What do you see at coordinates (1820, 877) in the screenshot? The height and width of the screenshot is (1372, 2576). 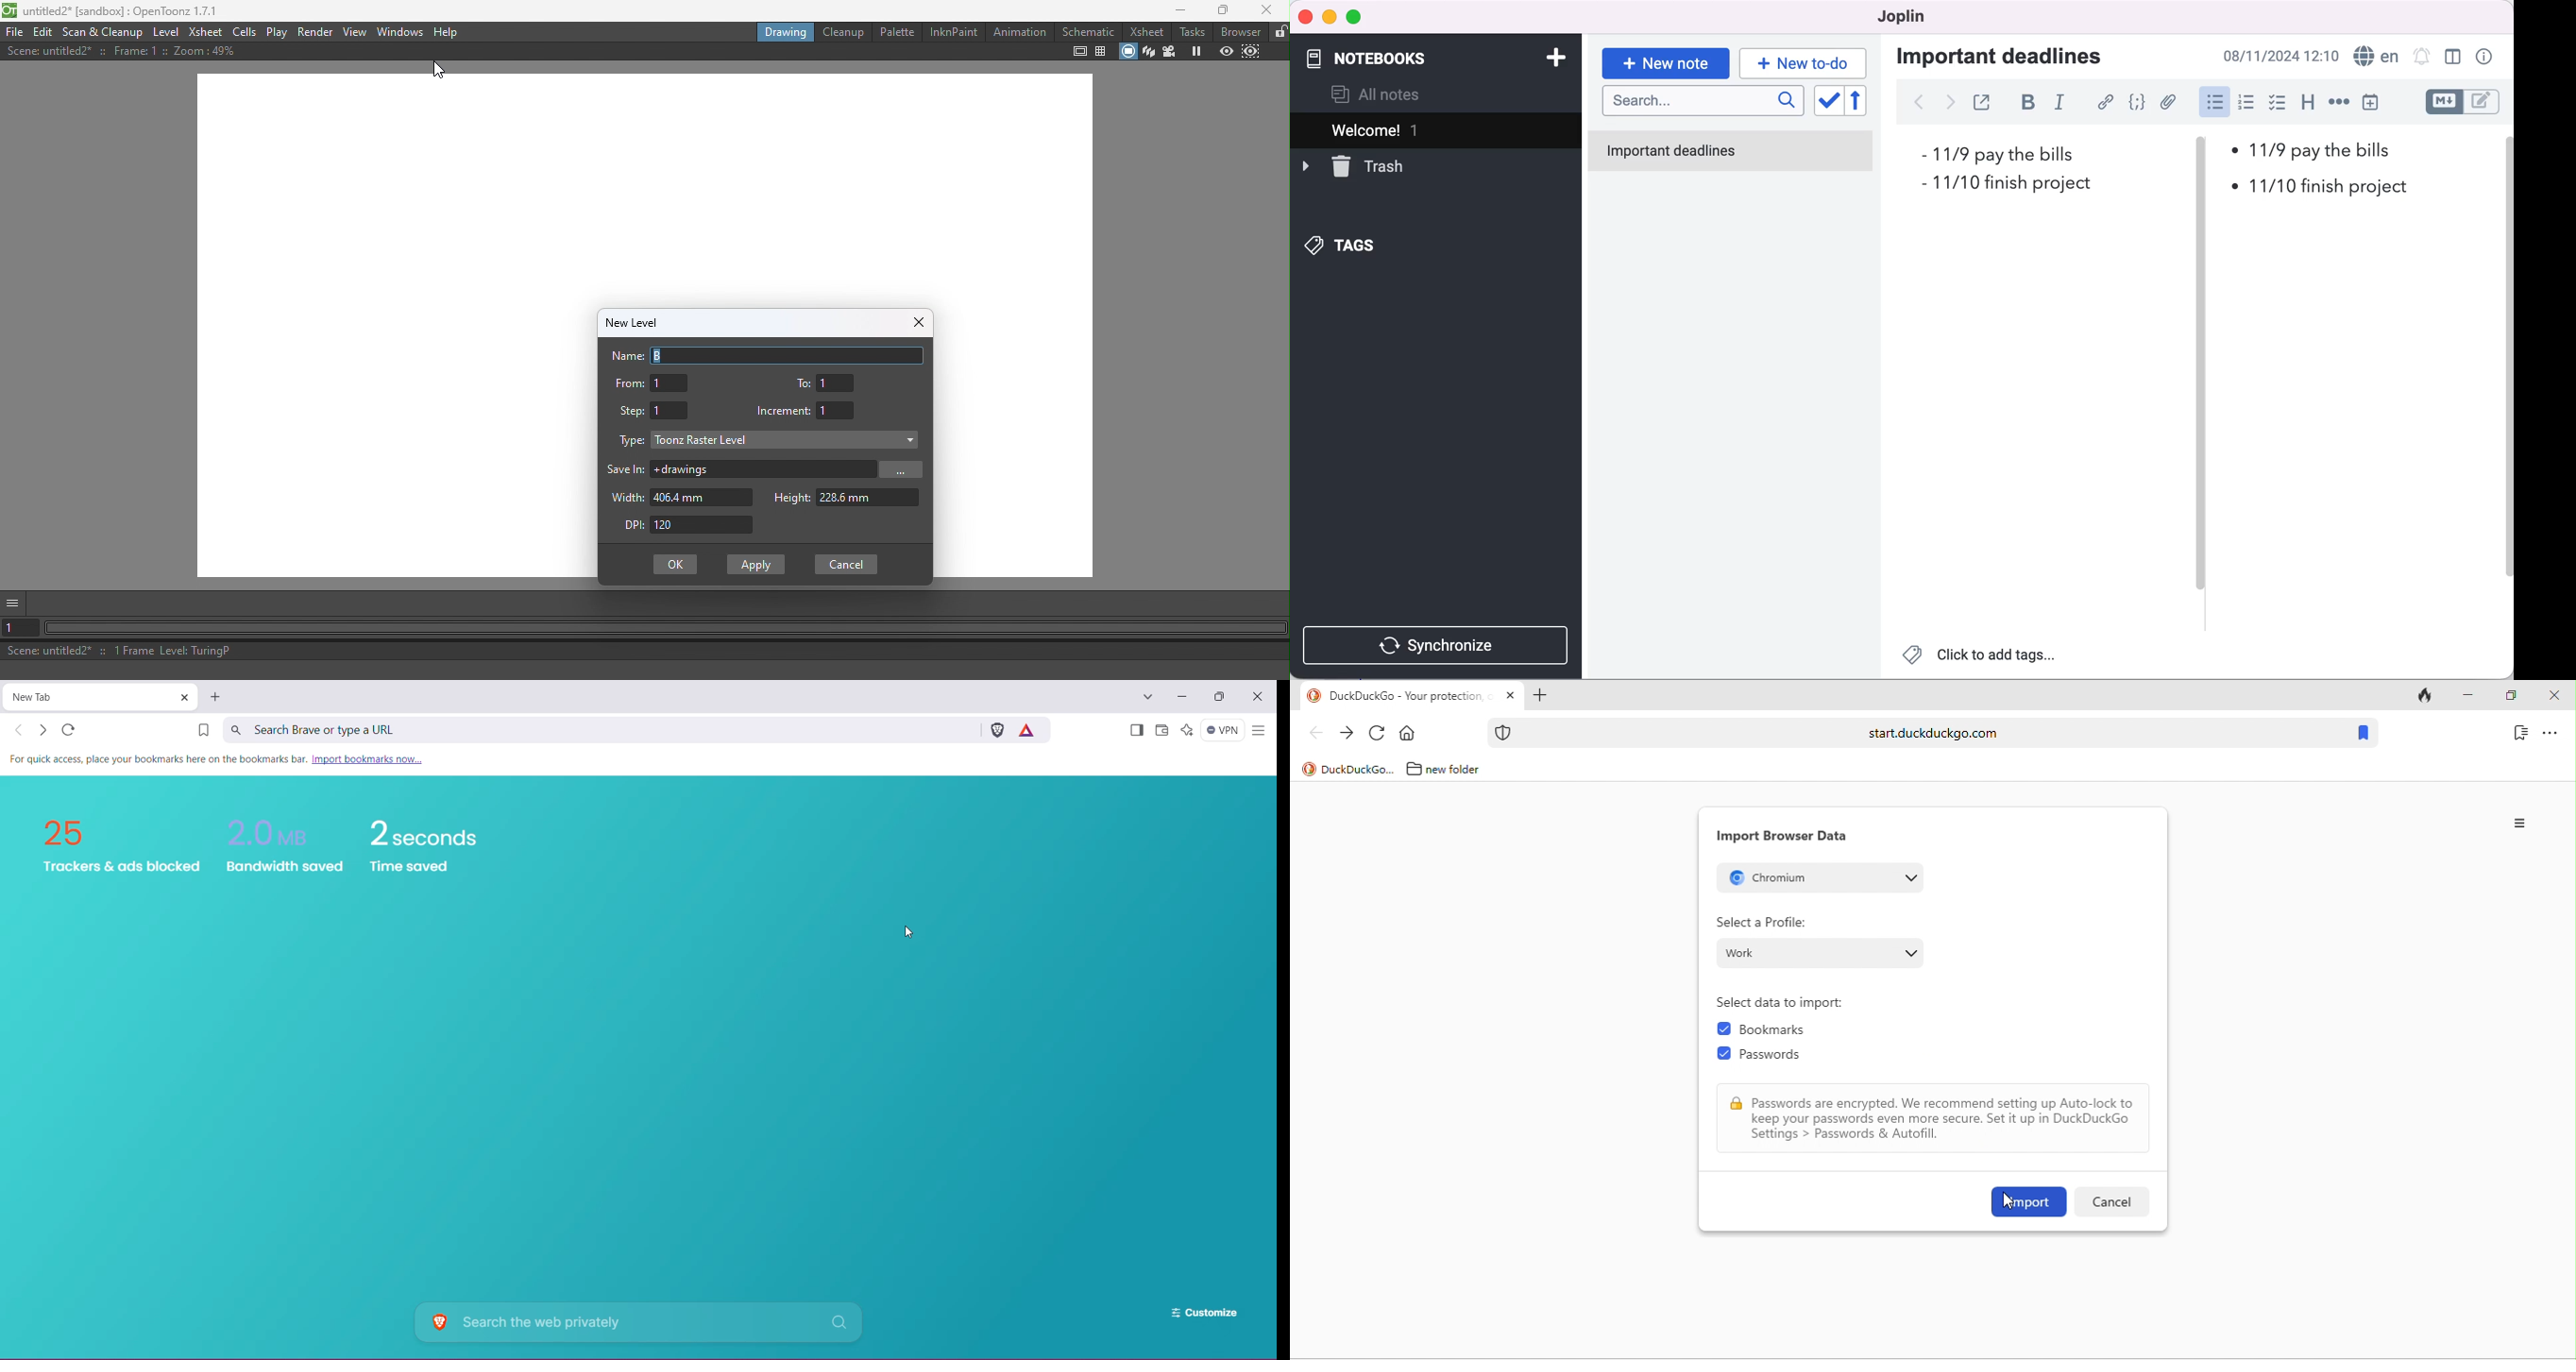 I see `select browser` at bounding box center [1820, 877].